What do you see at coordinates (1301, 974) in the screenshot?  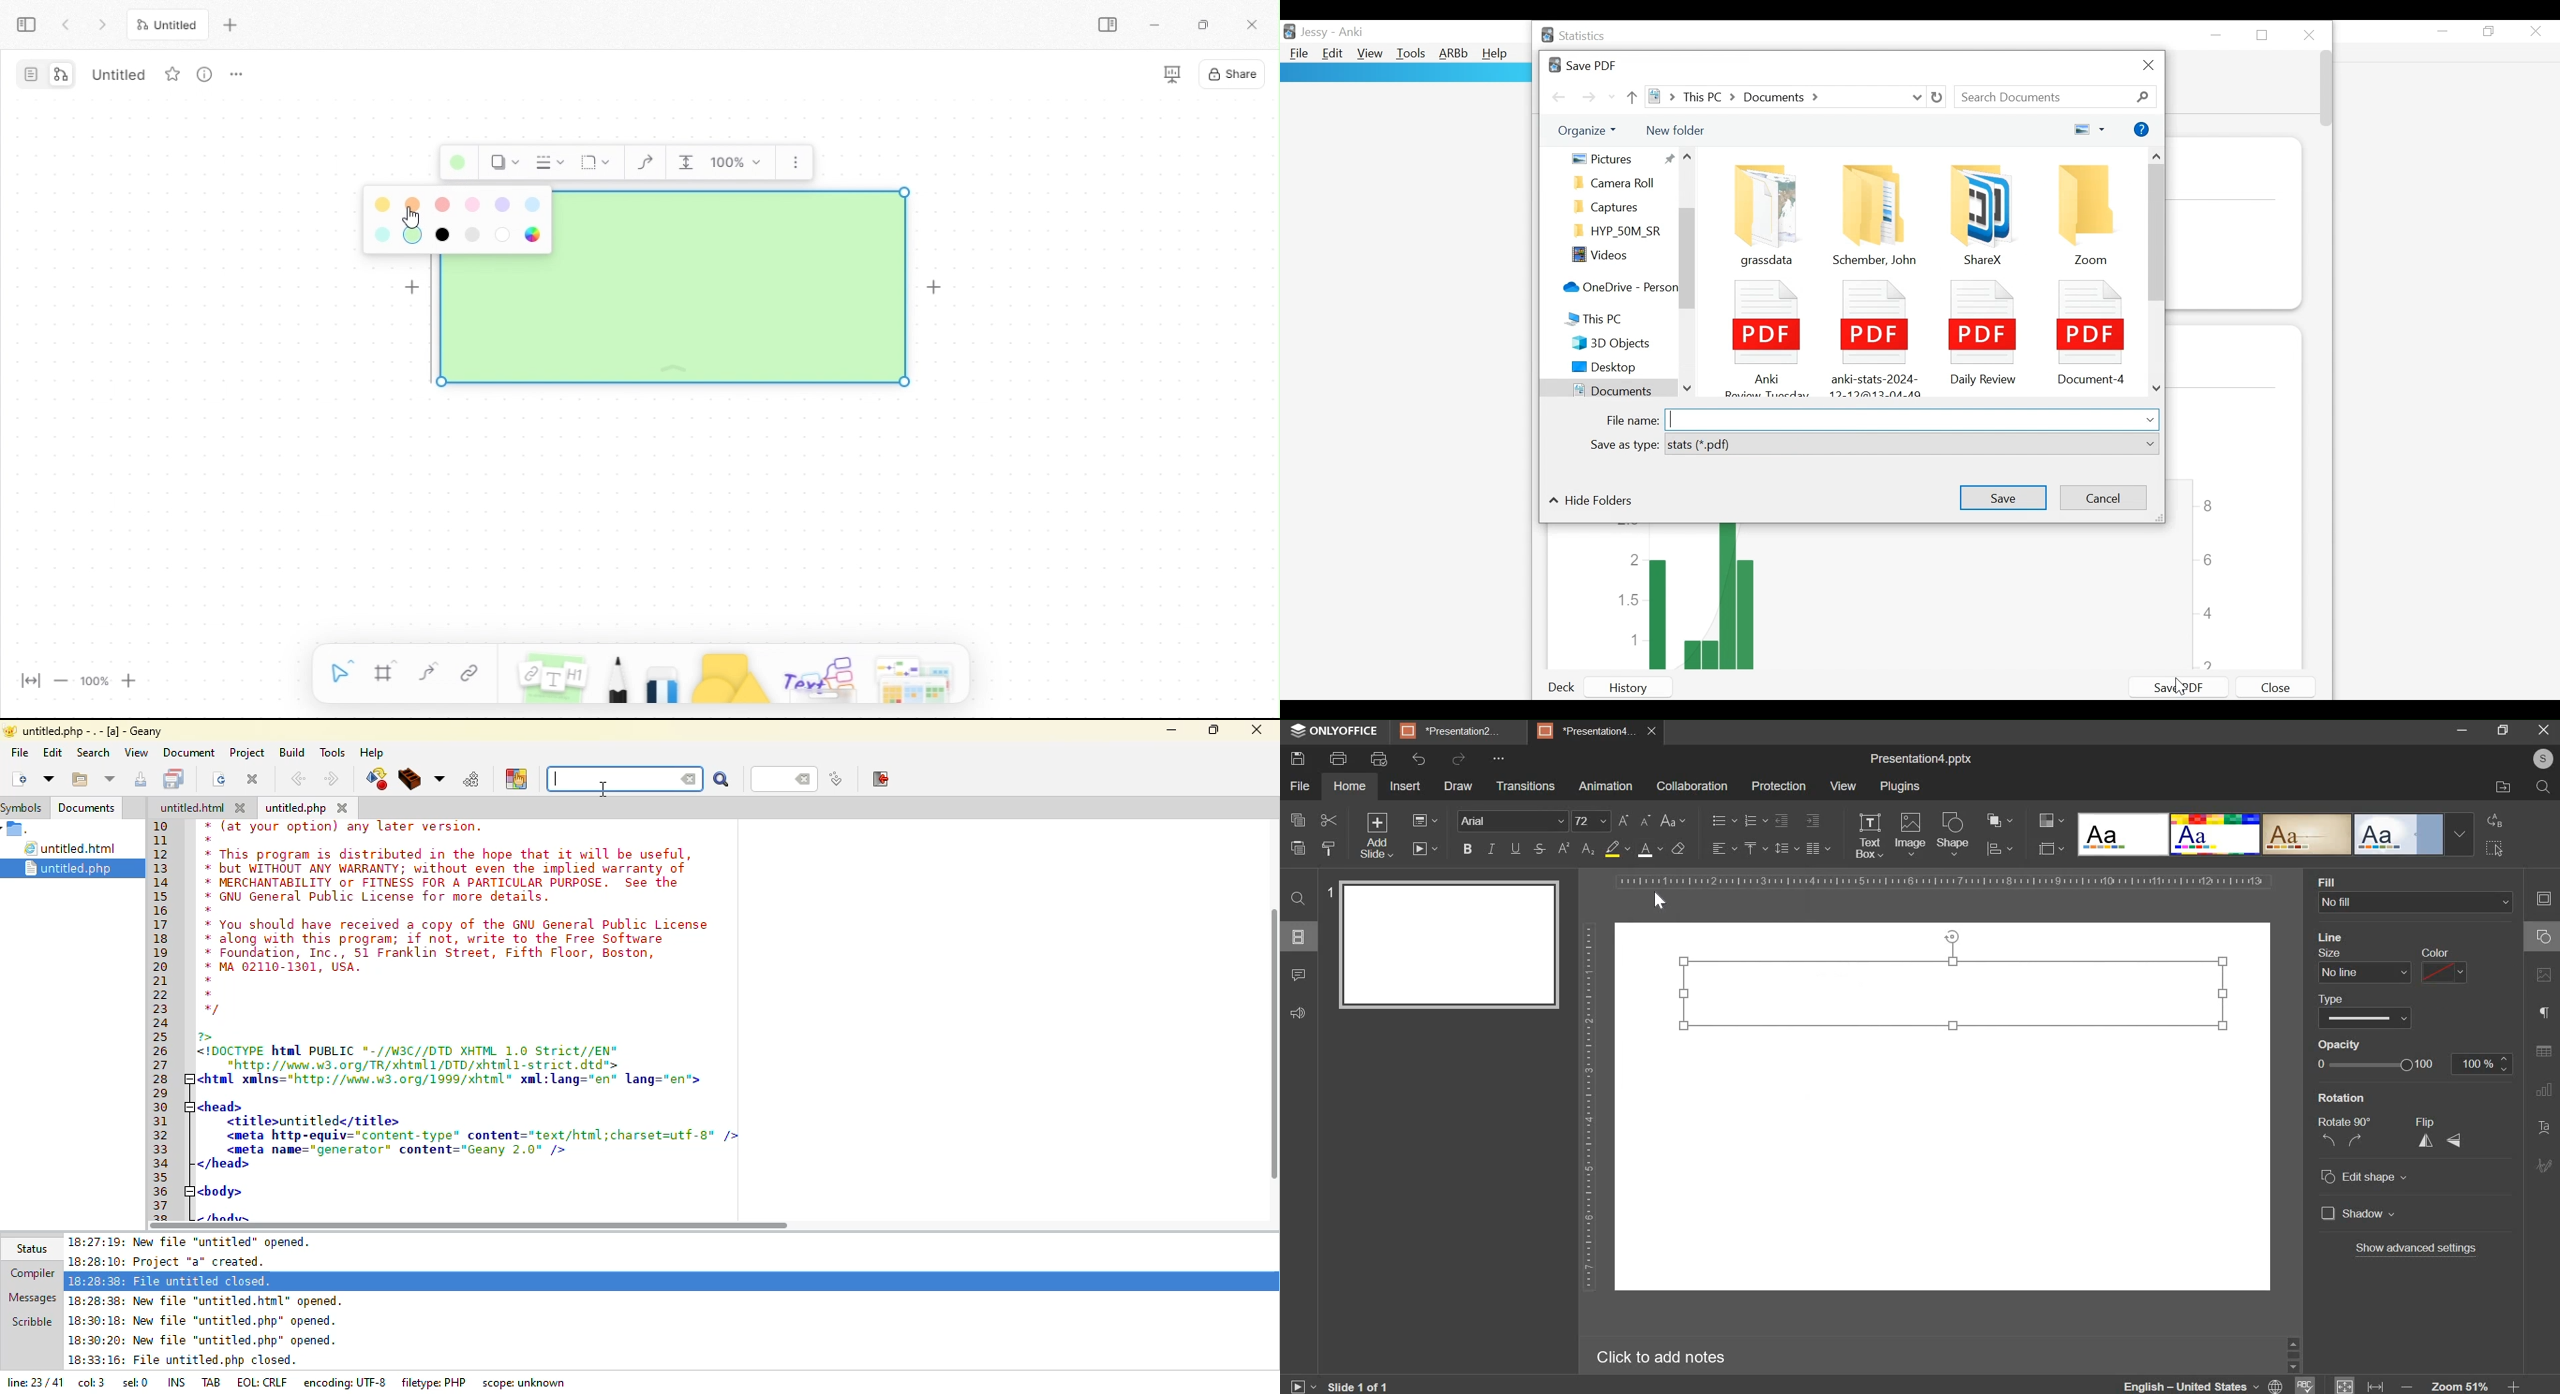 I see `comments` at bounding box center [1301, 974].